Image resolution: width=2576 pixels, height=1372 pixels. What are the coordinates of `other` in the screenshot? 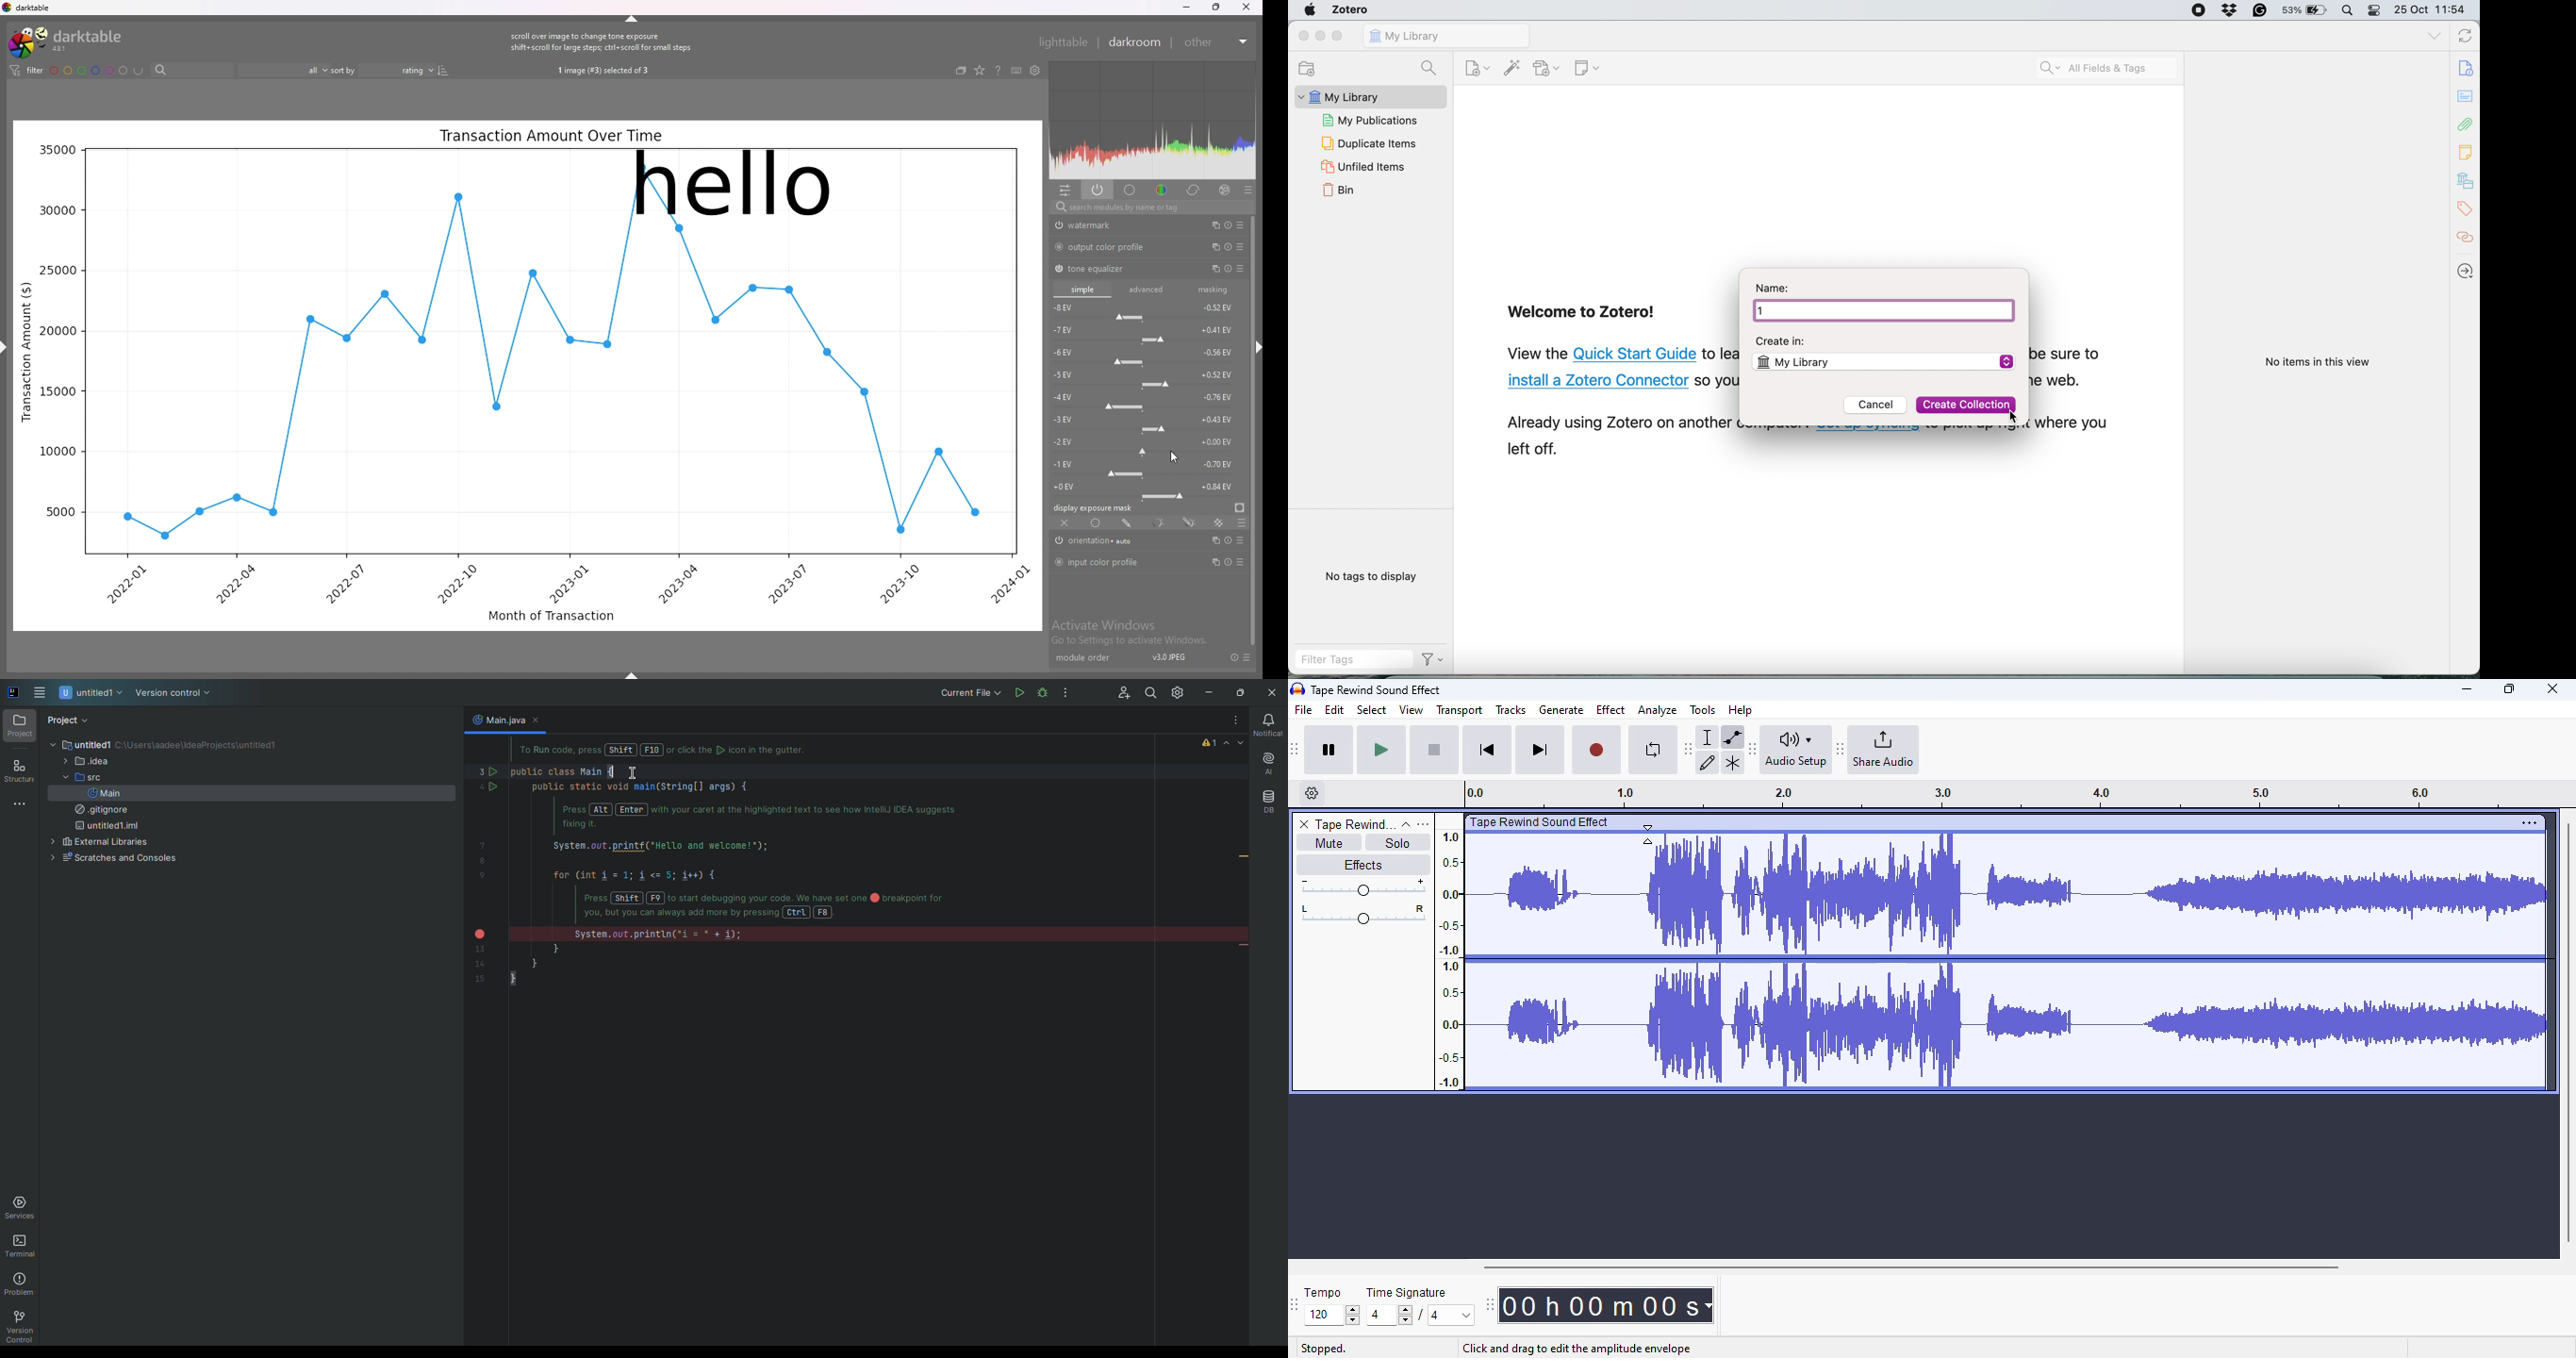 It's located at (1203, 43).